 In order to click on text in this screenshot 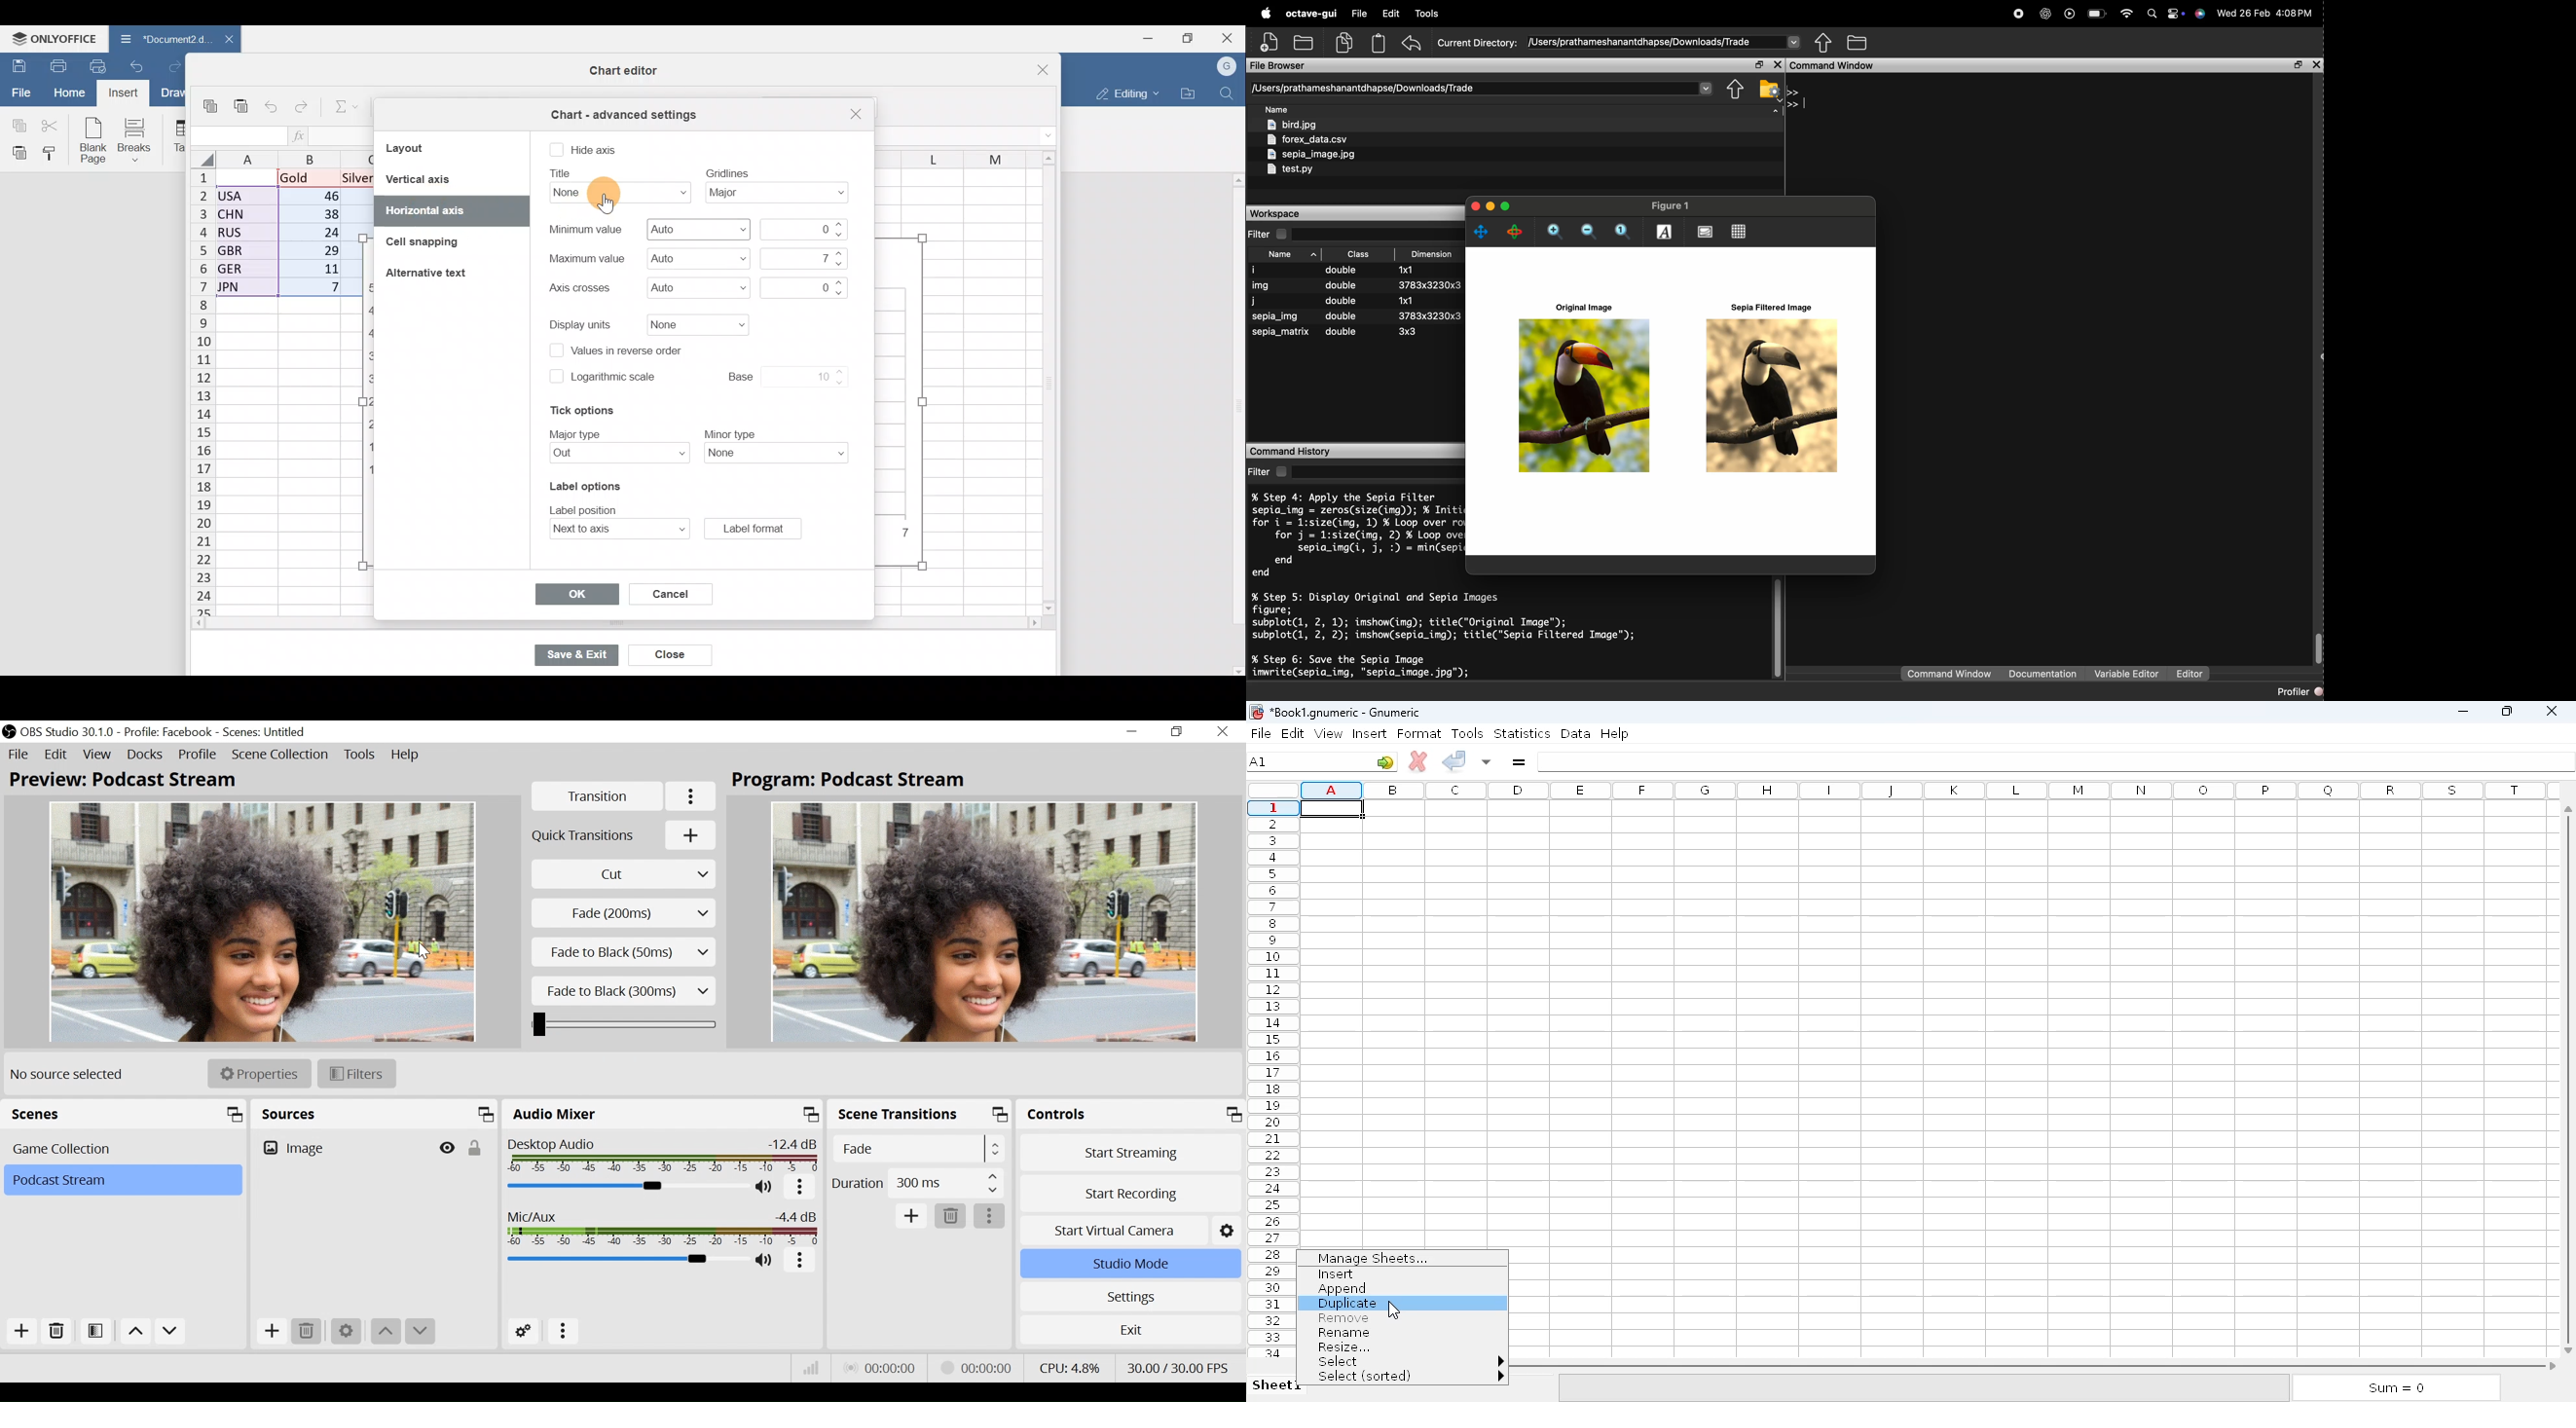, I will do `click(728, 172)`.